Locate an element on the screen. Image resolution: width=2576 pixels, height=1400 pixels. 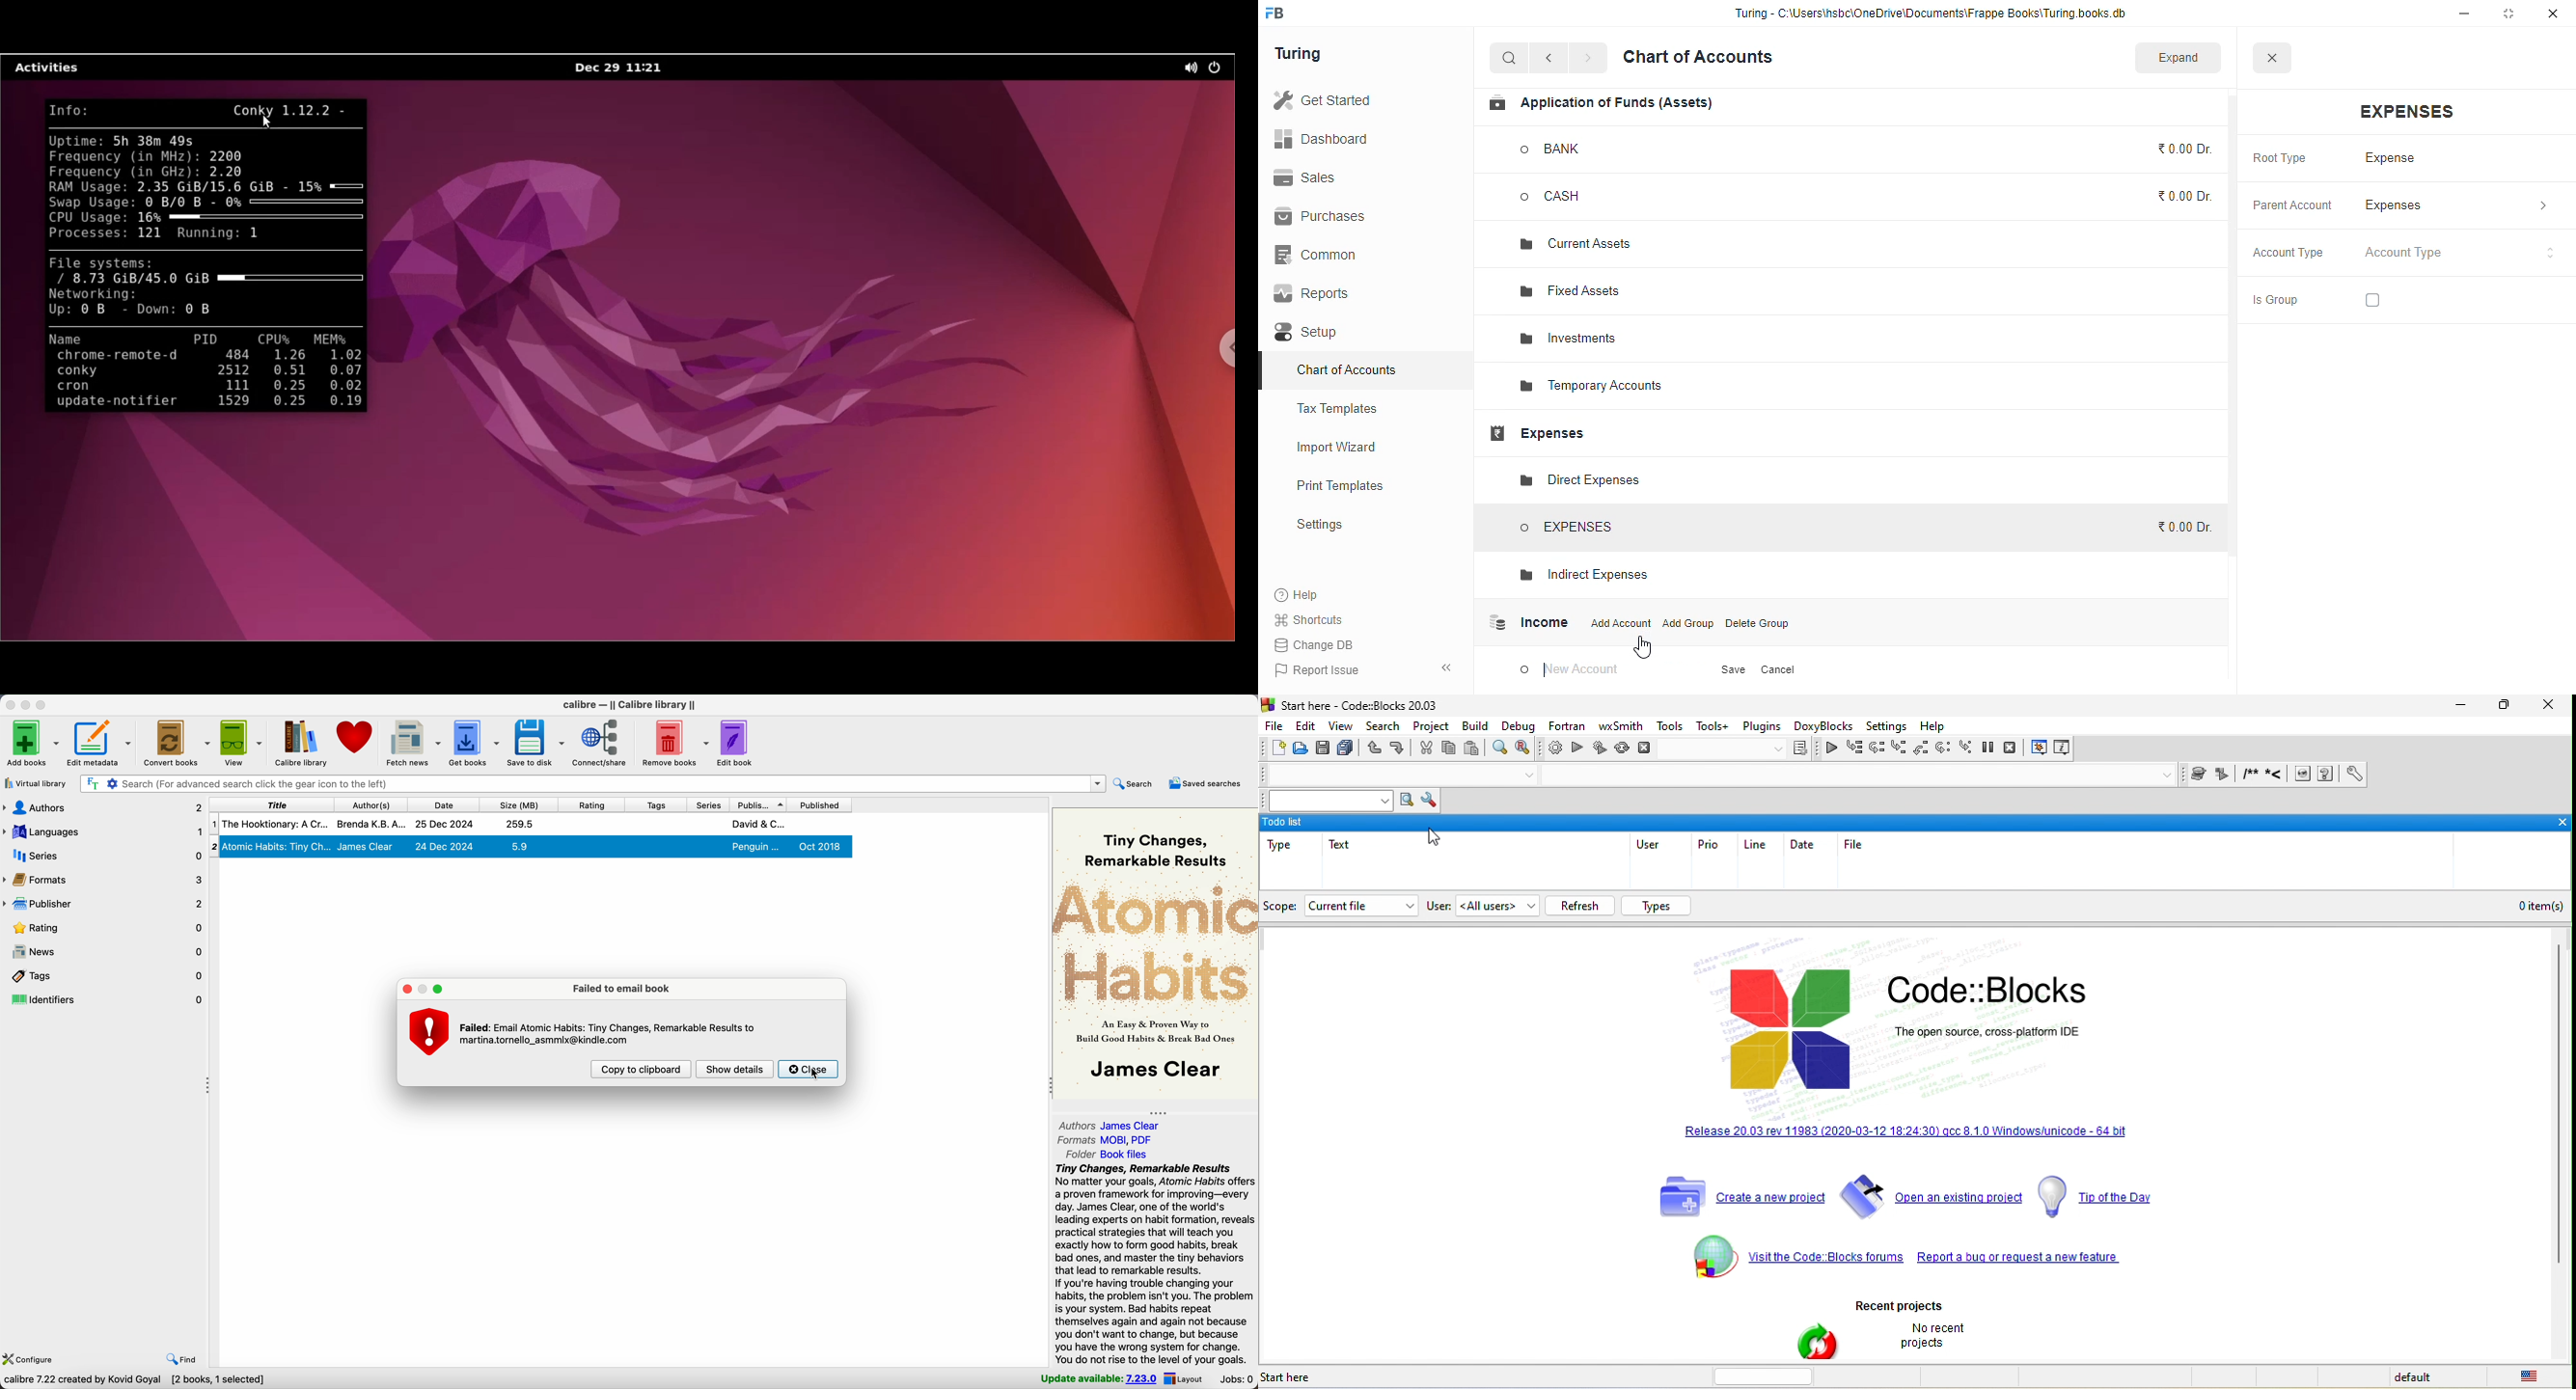
authors is located at coordinates (103, 810).